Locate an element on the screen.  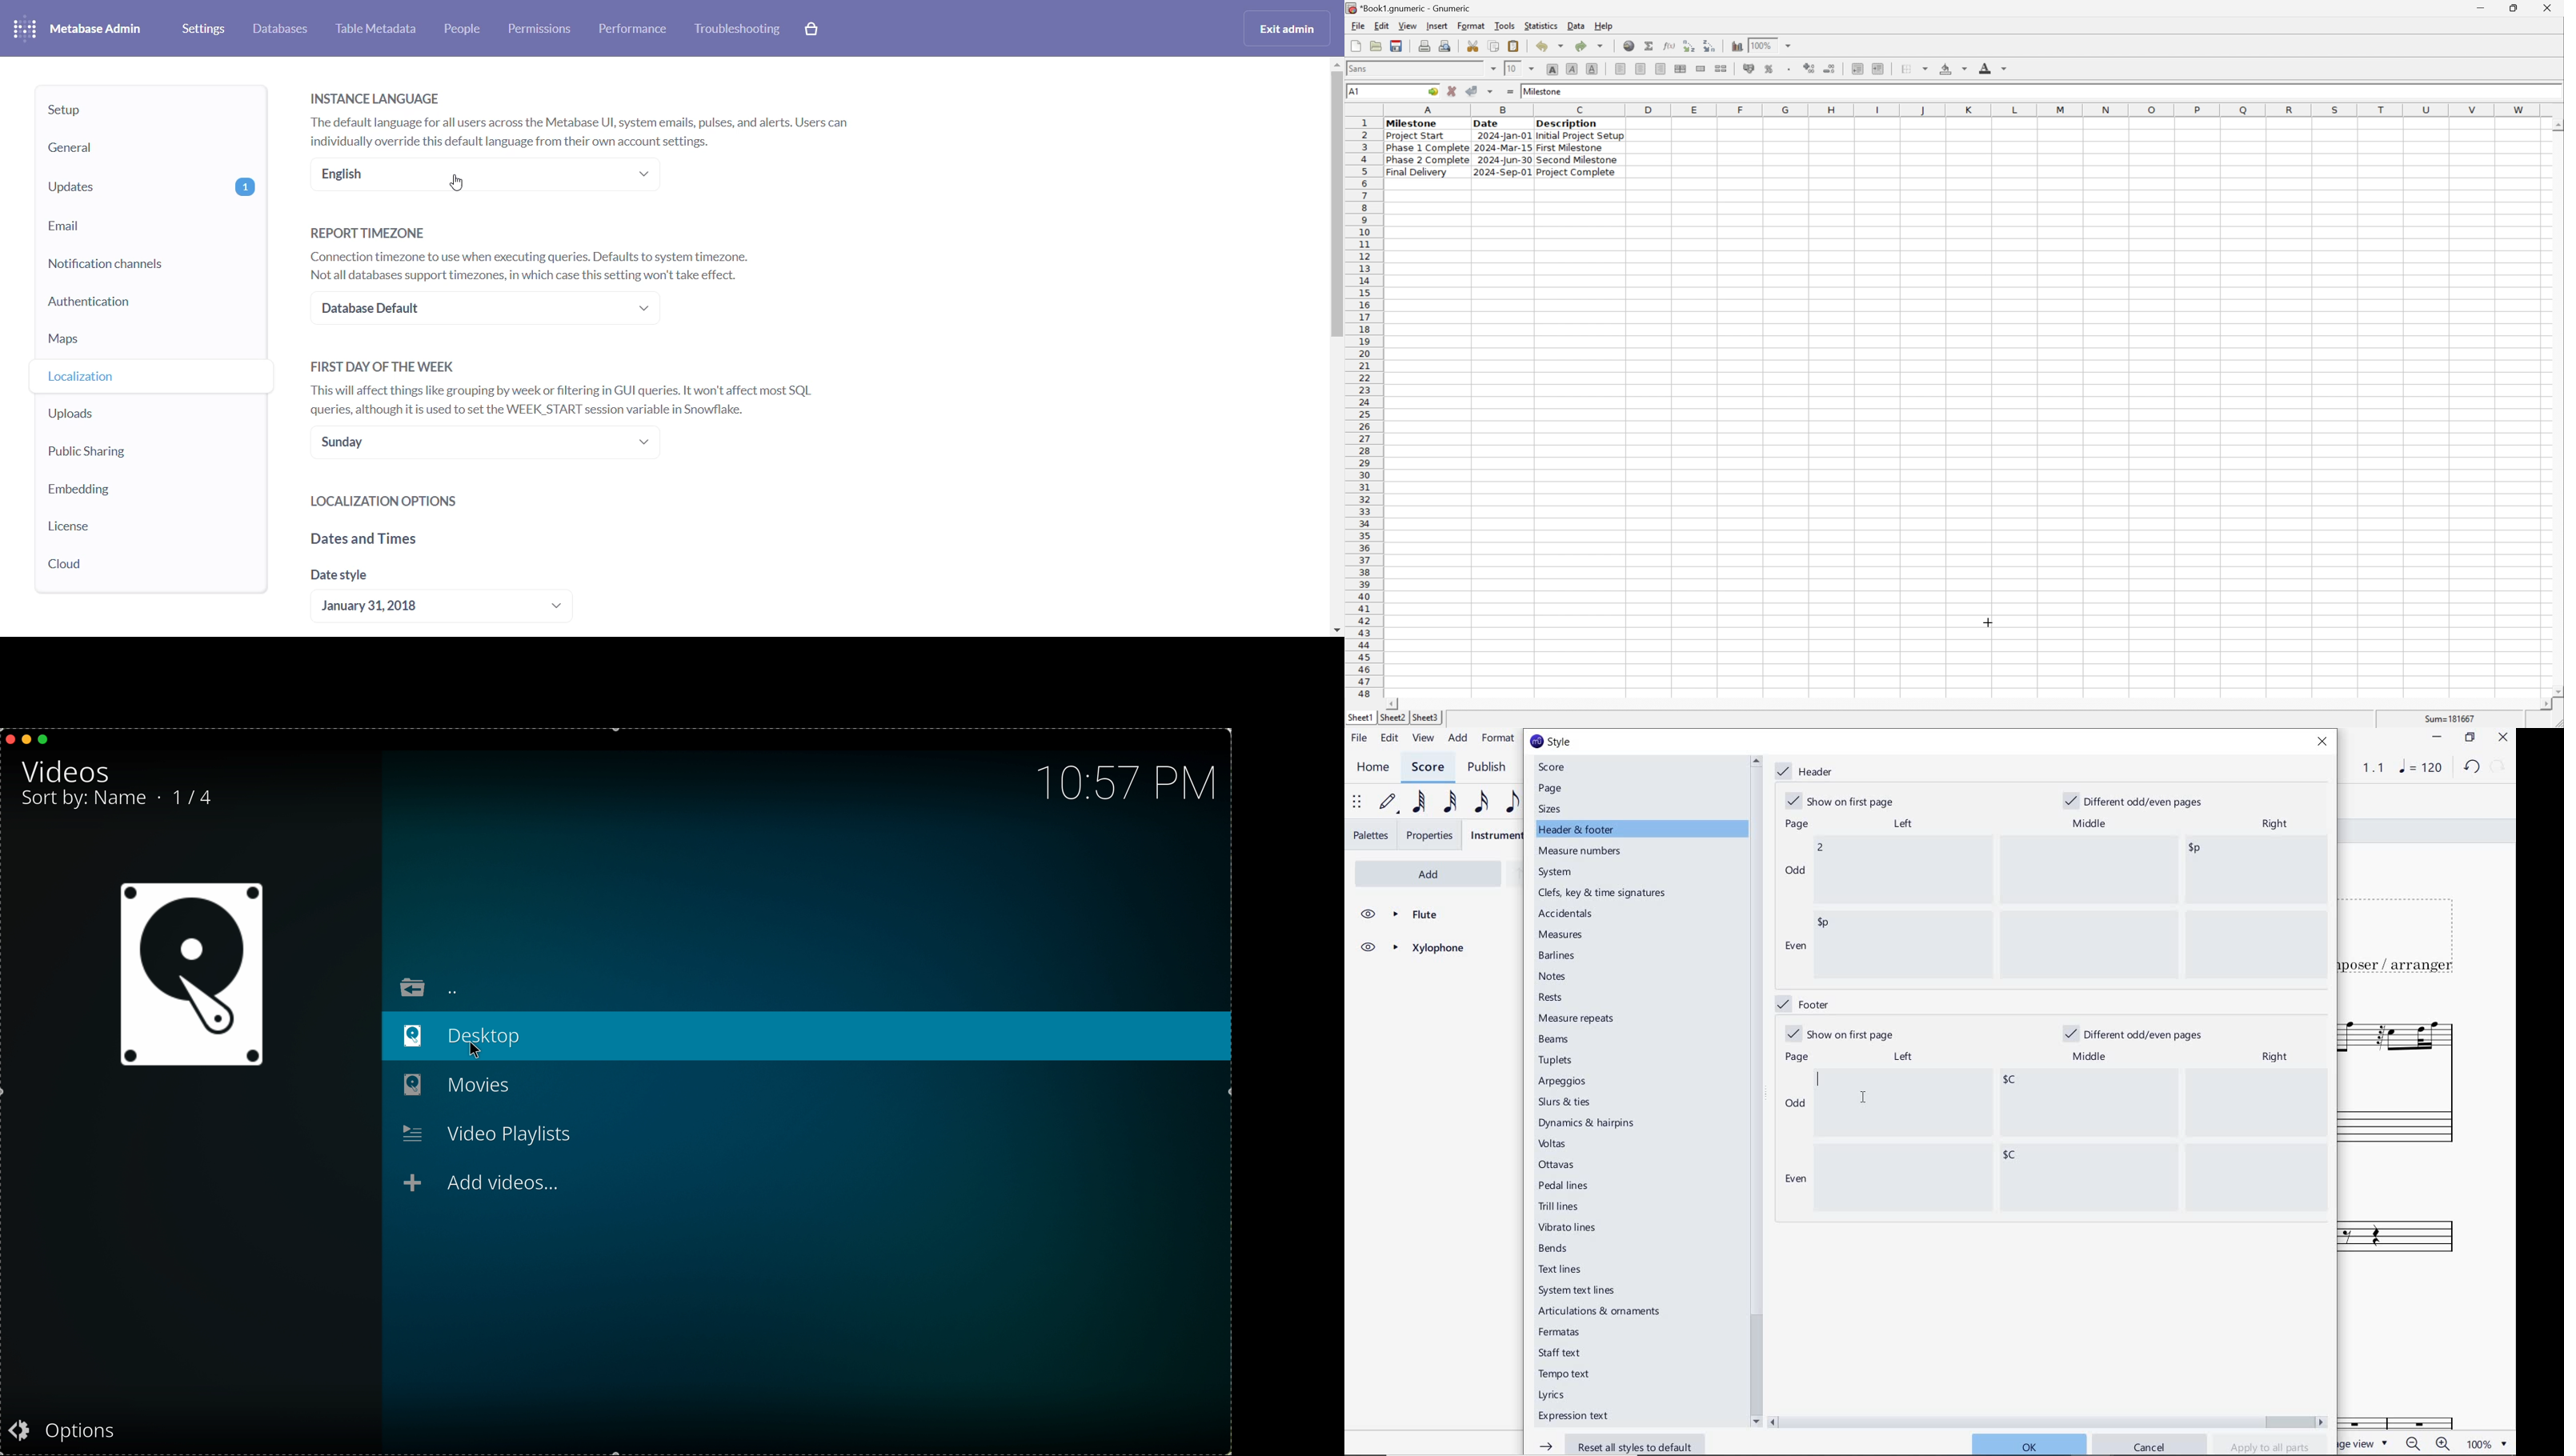
center horizontally is located at coordinates (1639, 70).